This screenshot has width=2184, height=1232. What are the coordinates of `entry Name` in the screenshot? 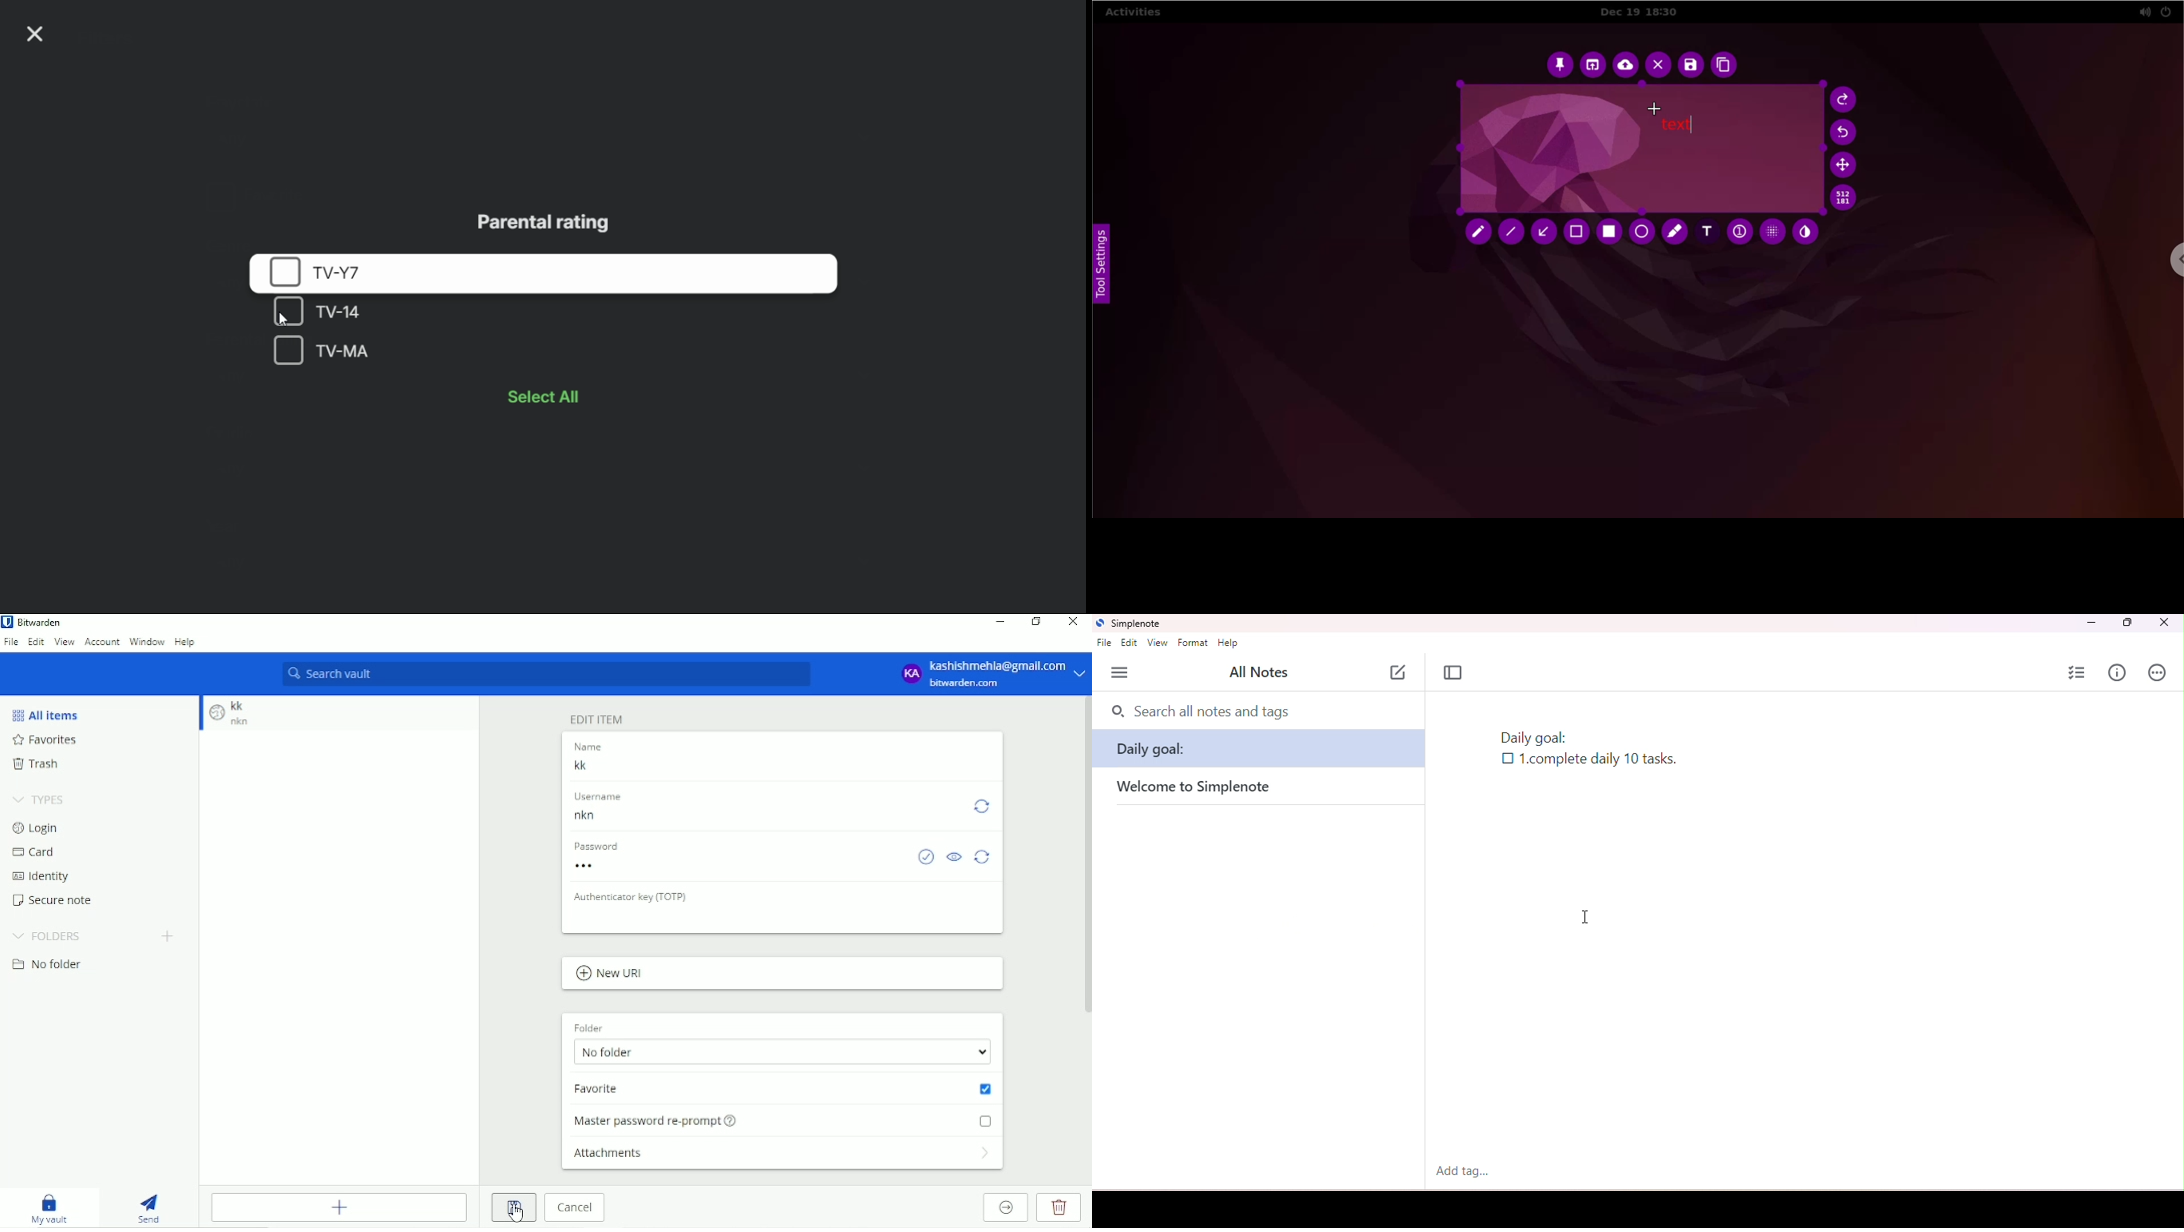 It's located at (596, 767).